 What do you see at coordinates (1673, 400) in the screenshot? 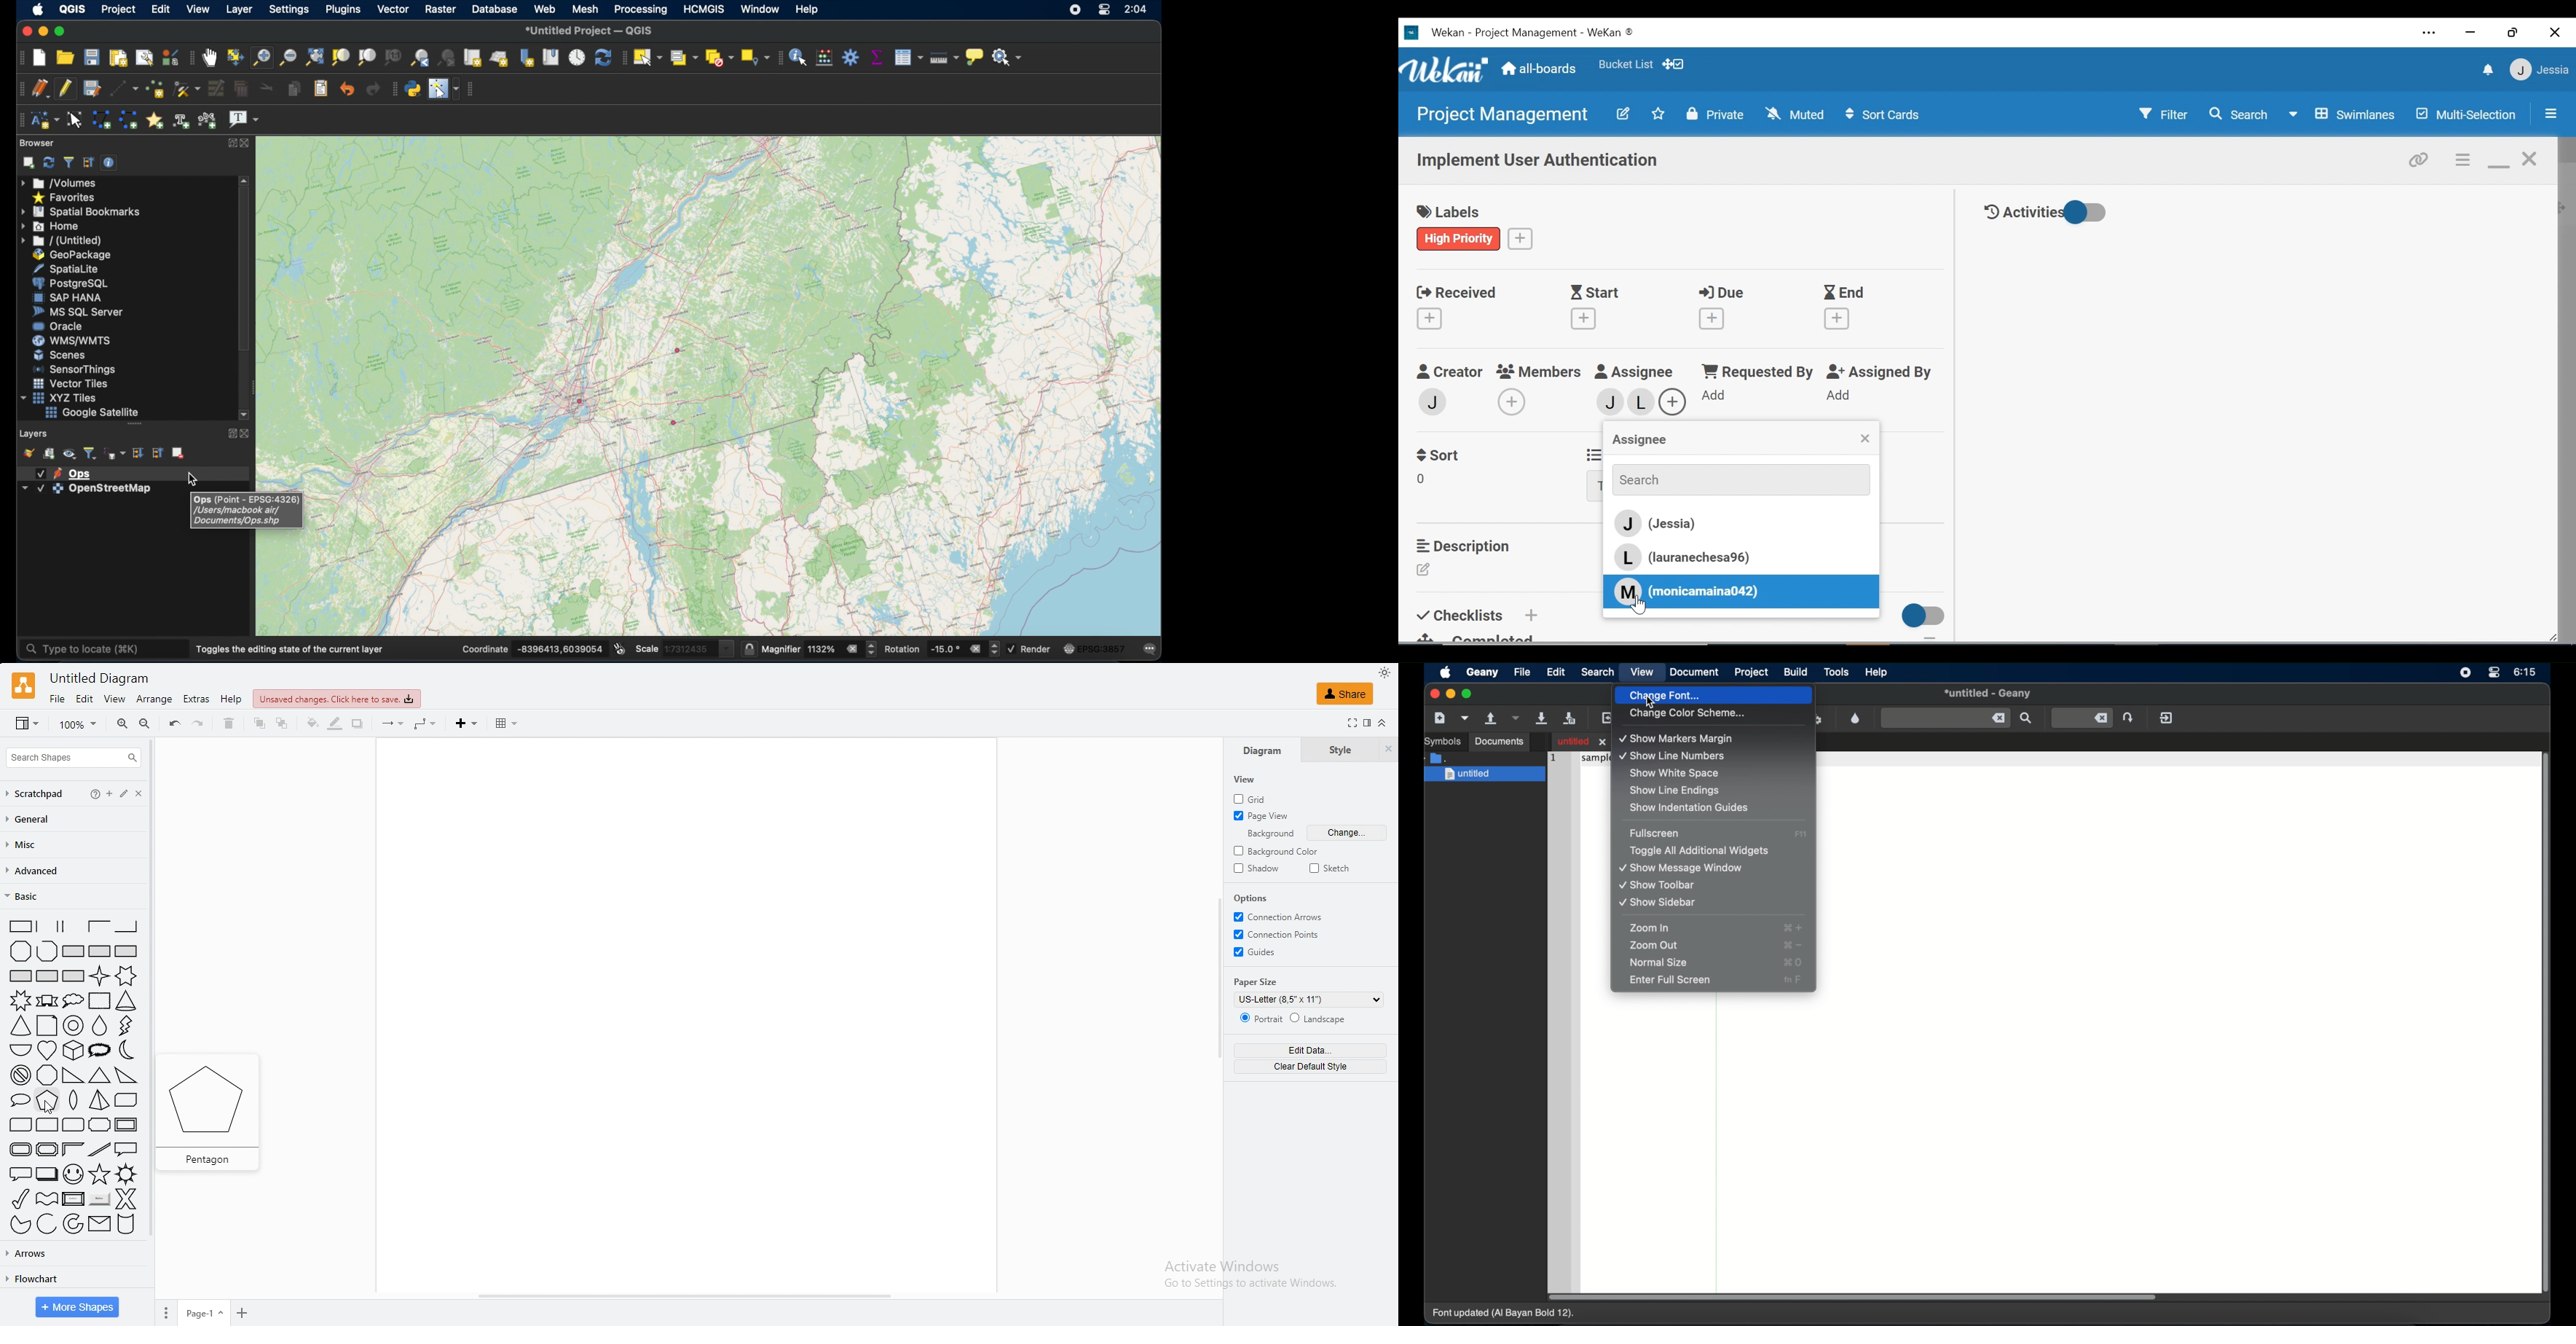
I see `Add Assignee` at bounding box center [1673, 400].